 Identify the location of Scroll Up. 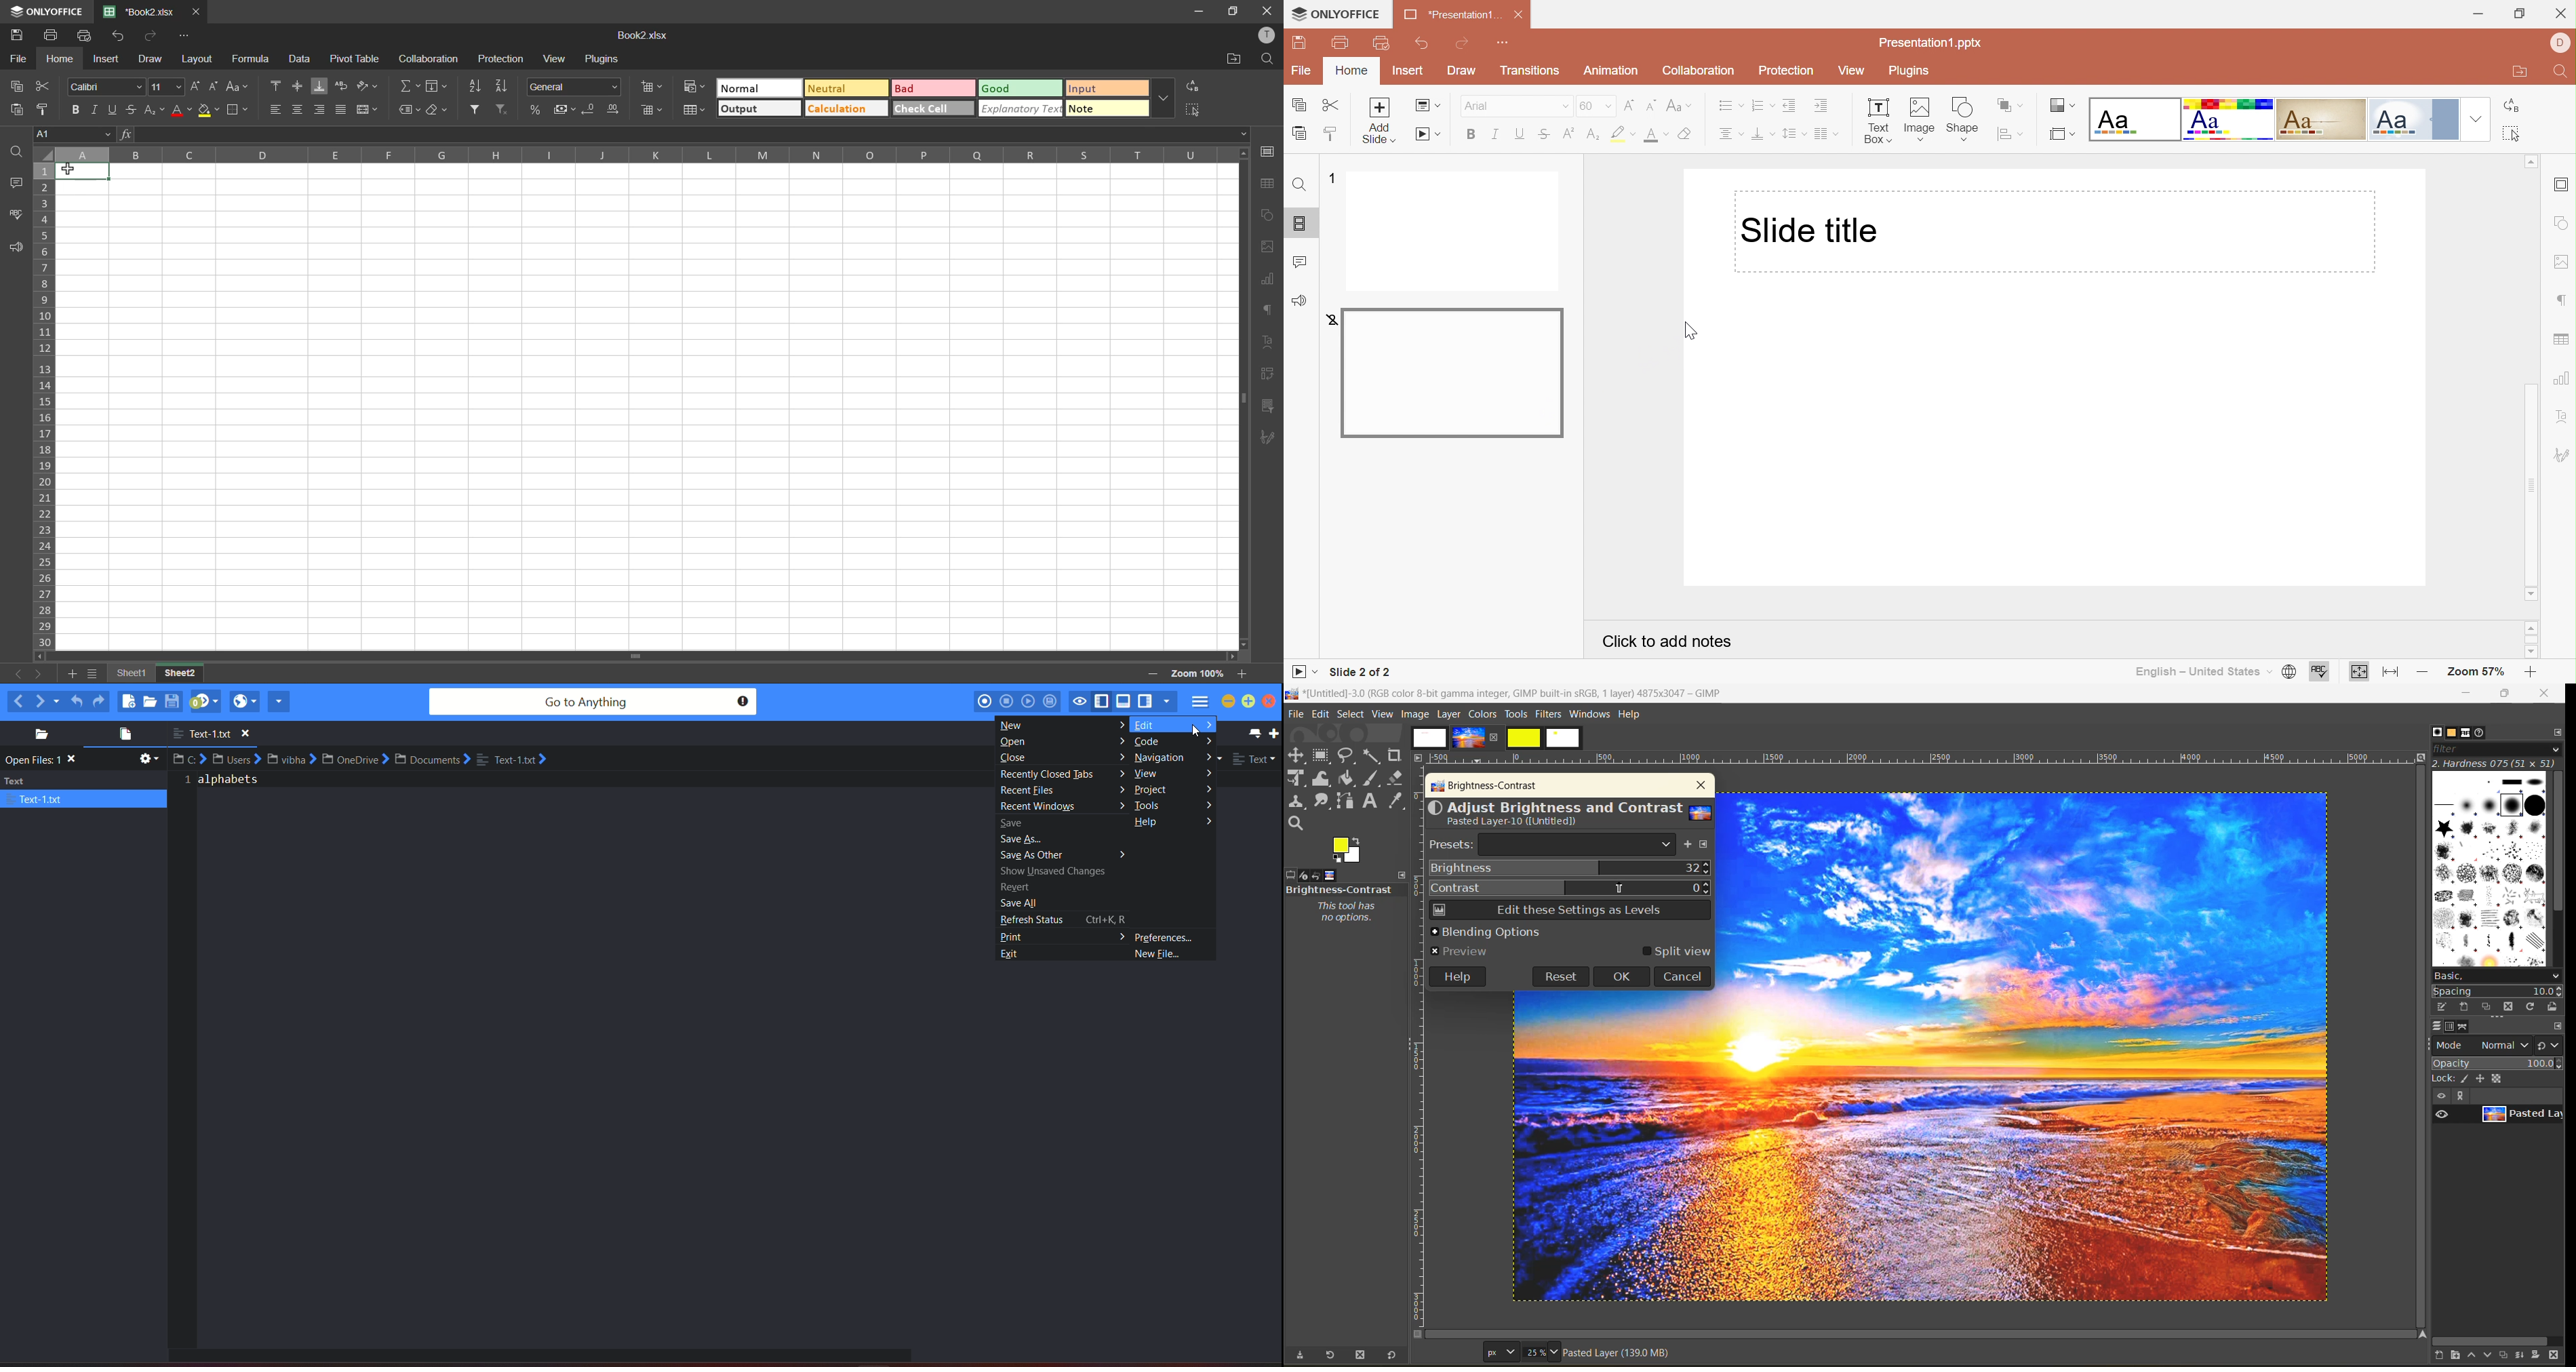
(2533, 626).